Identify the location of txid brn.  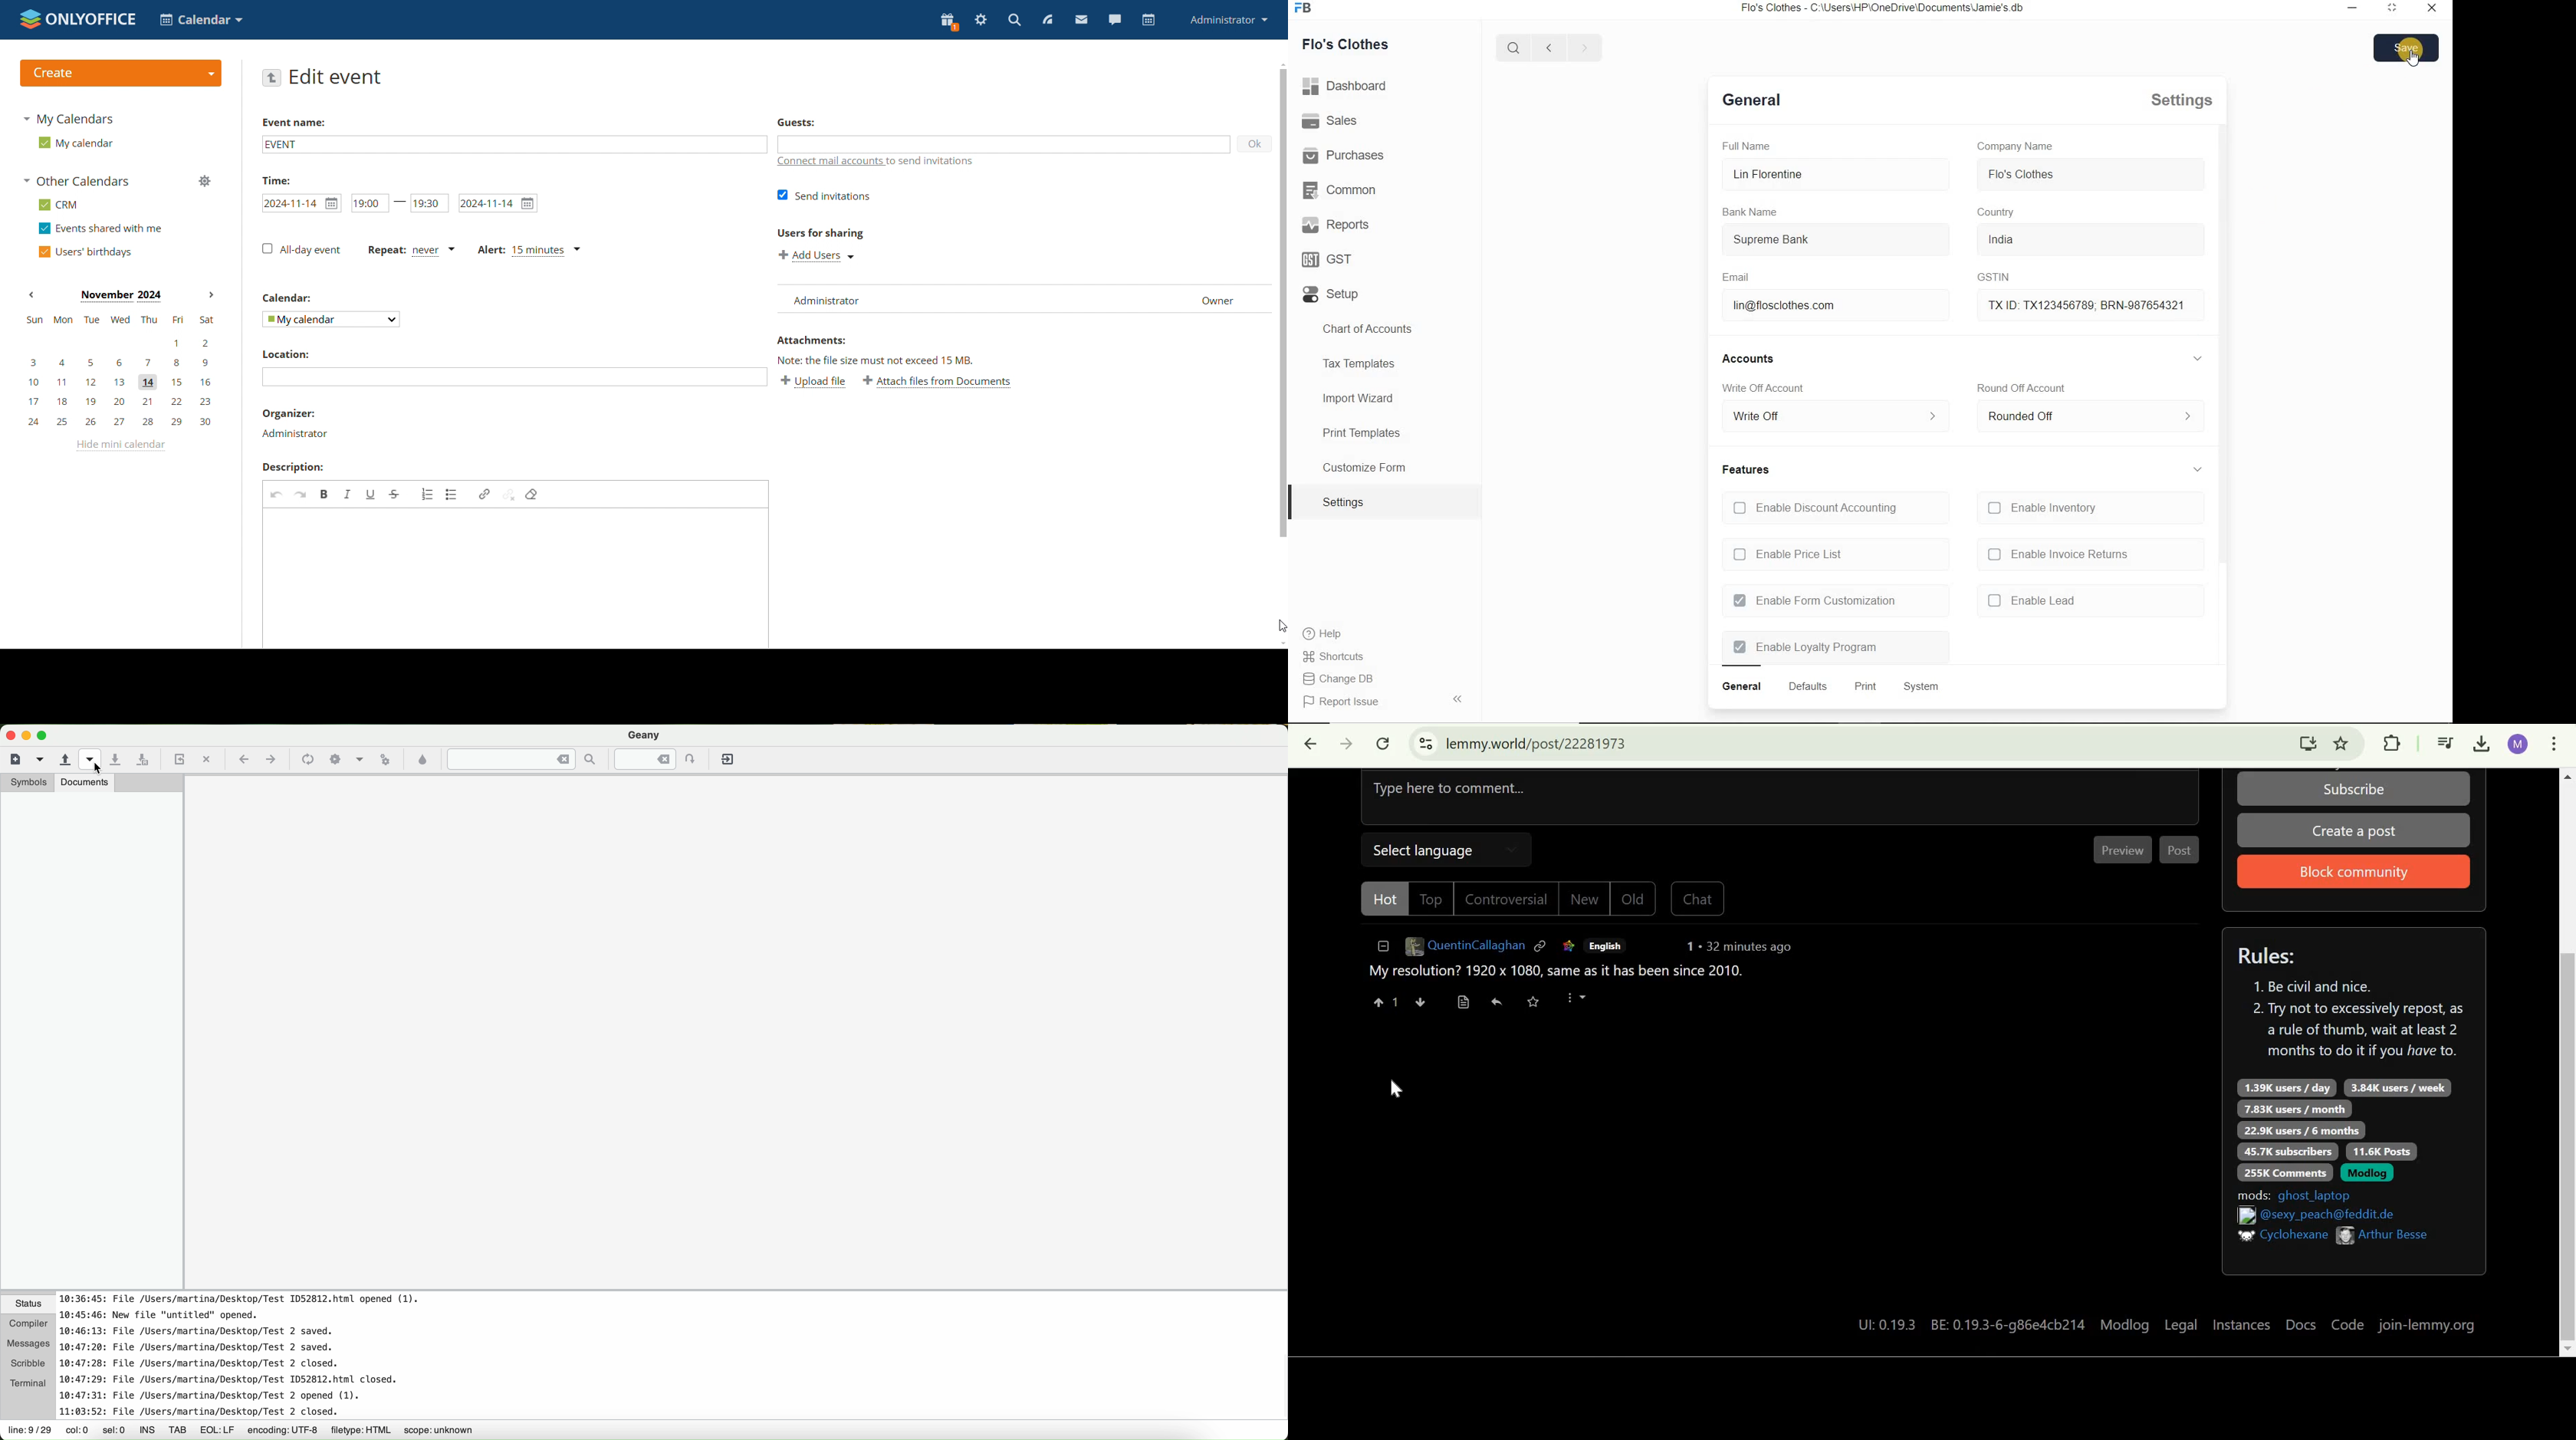
(2079, 304).